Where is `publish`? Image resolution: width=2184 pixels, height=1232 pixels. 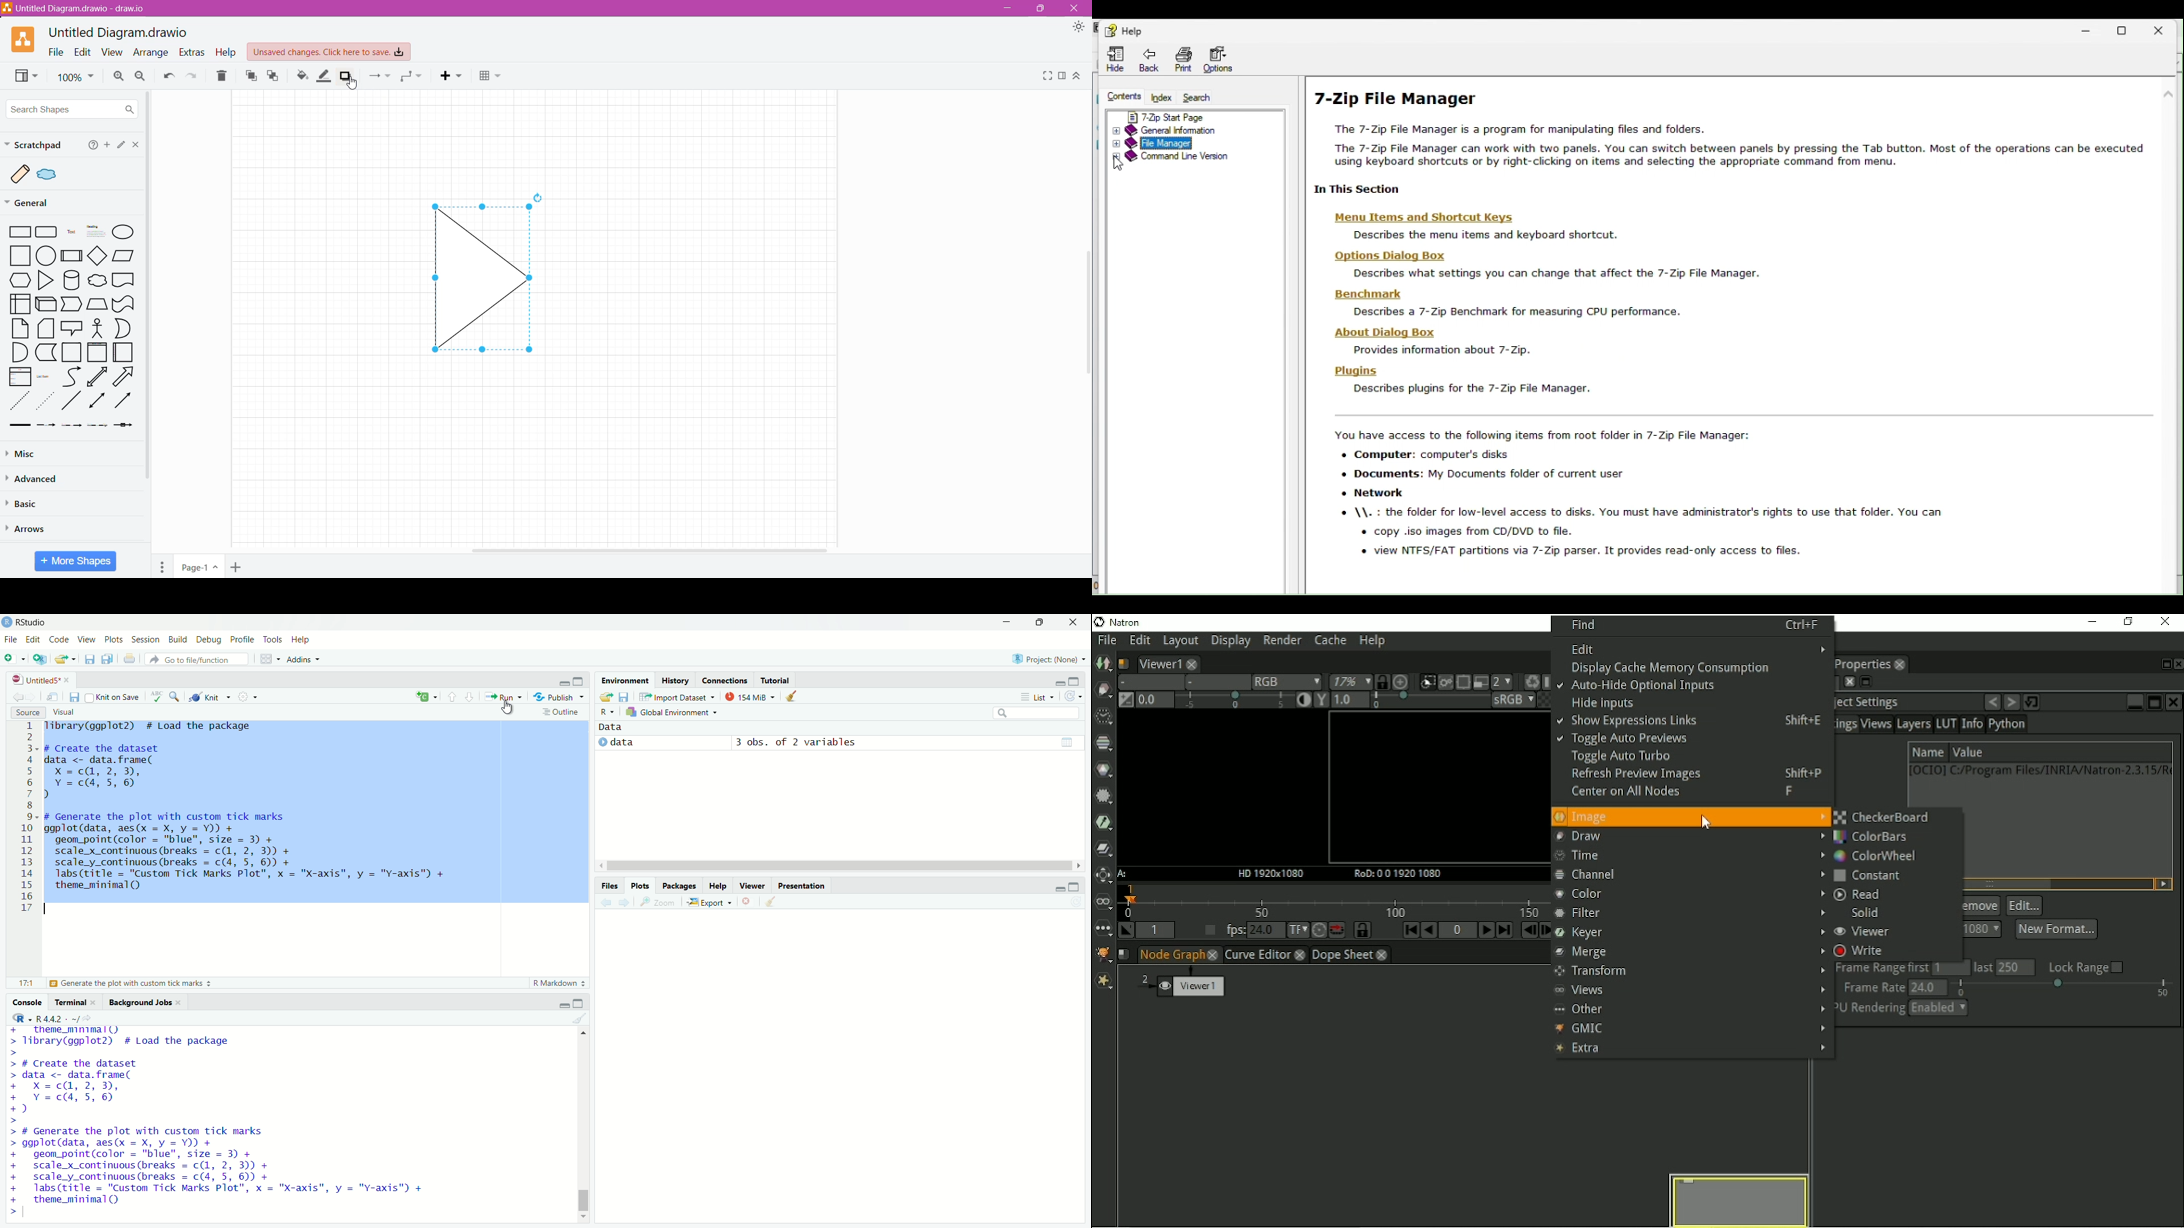
publish is located at coordinates (562, 698).